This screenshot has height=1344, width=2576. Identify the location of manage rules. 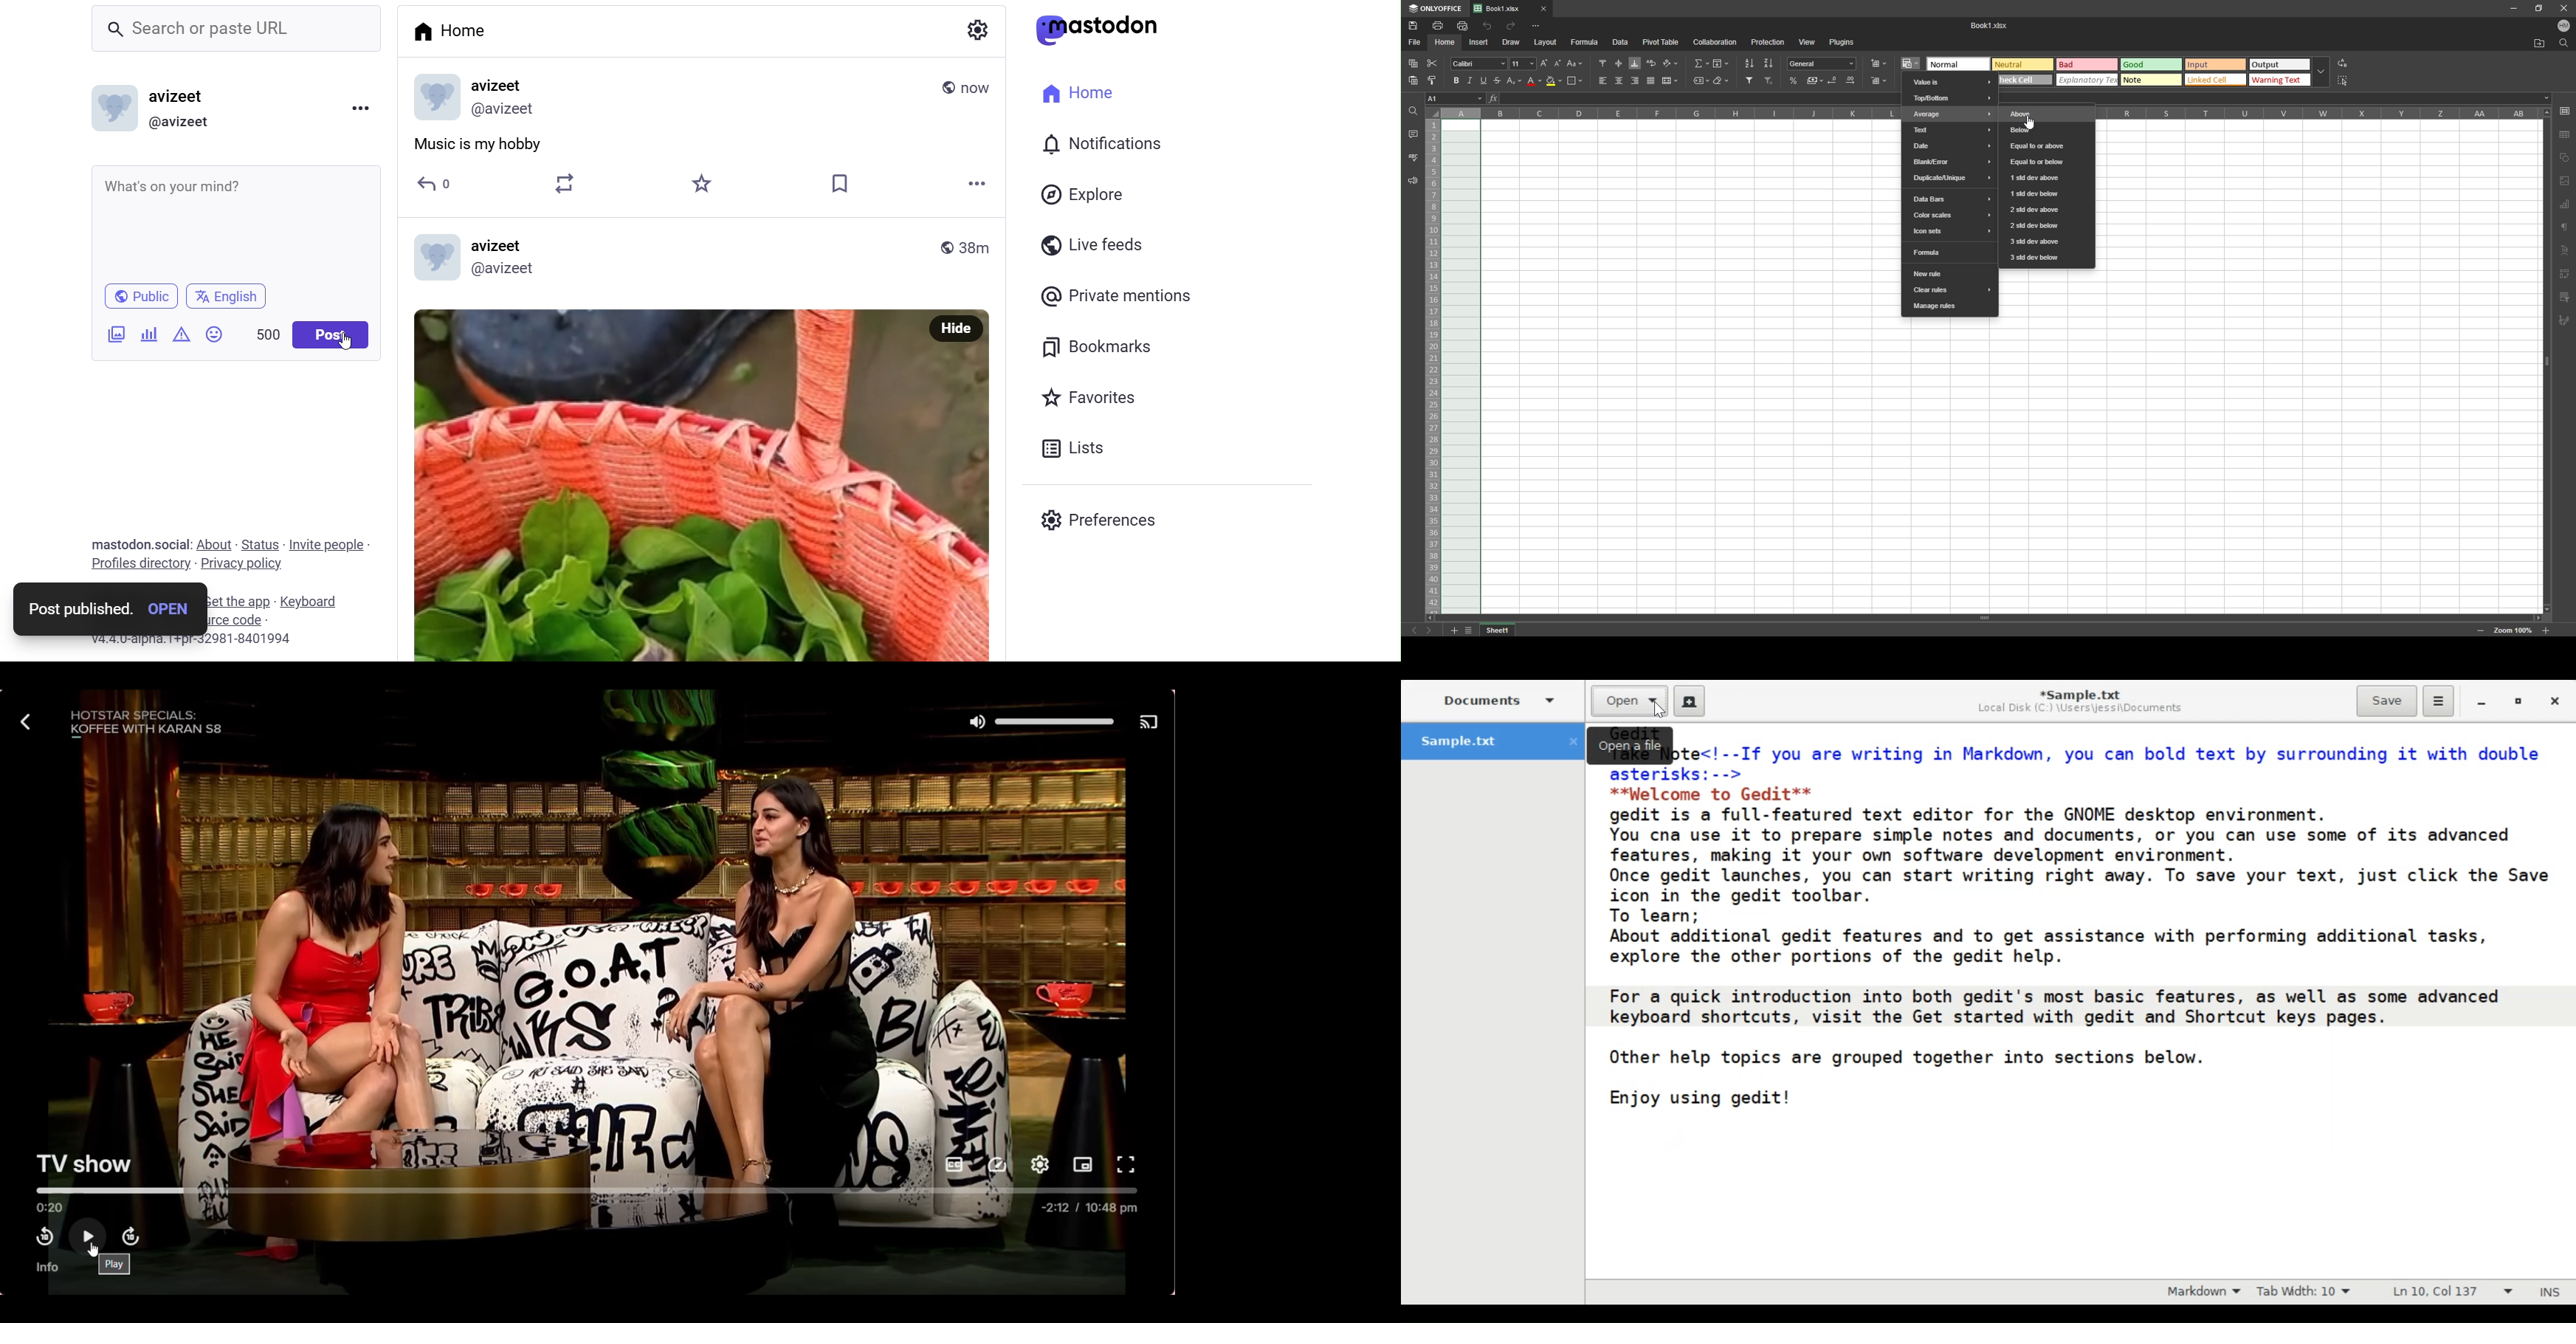
(1950, 307).